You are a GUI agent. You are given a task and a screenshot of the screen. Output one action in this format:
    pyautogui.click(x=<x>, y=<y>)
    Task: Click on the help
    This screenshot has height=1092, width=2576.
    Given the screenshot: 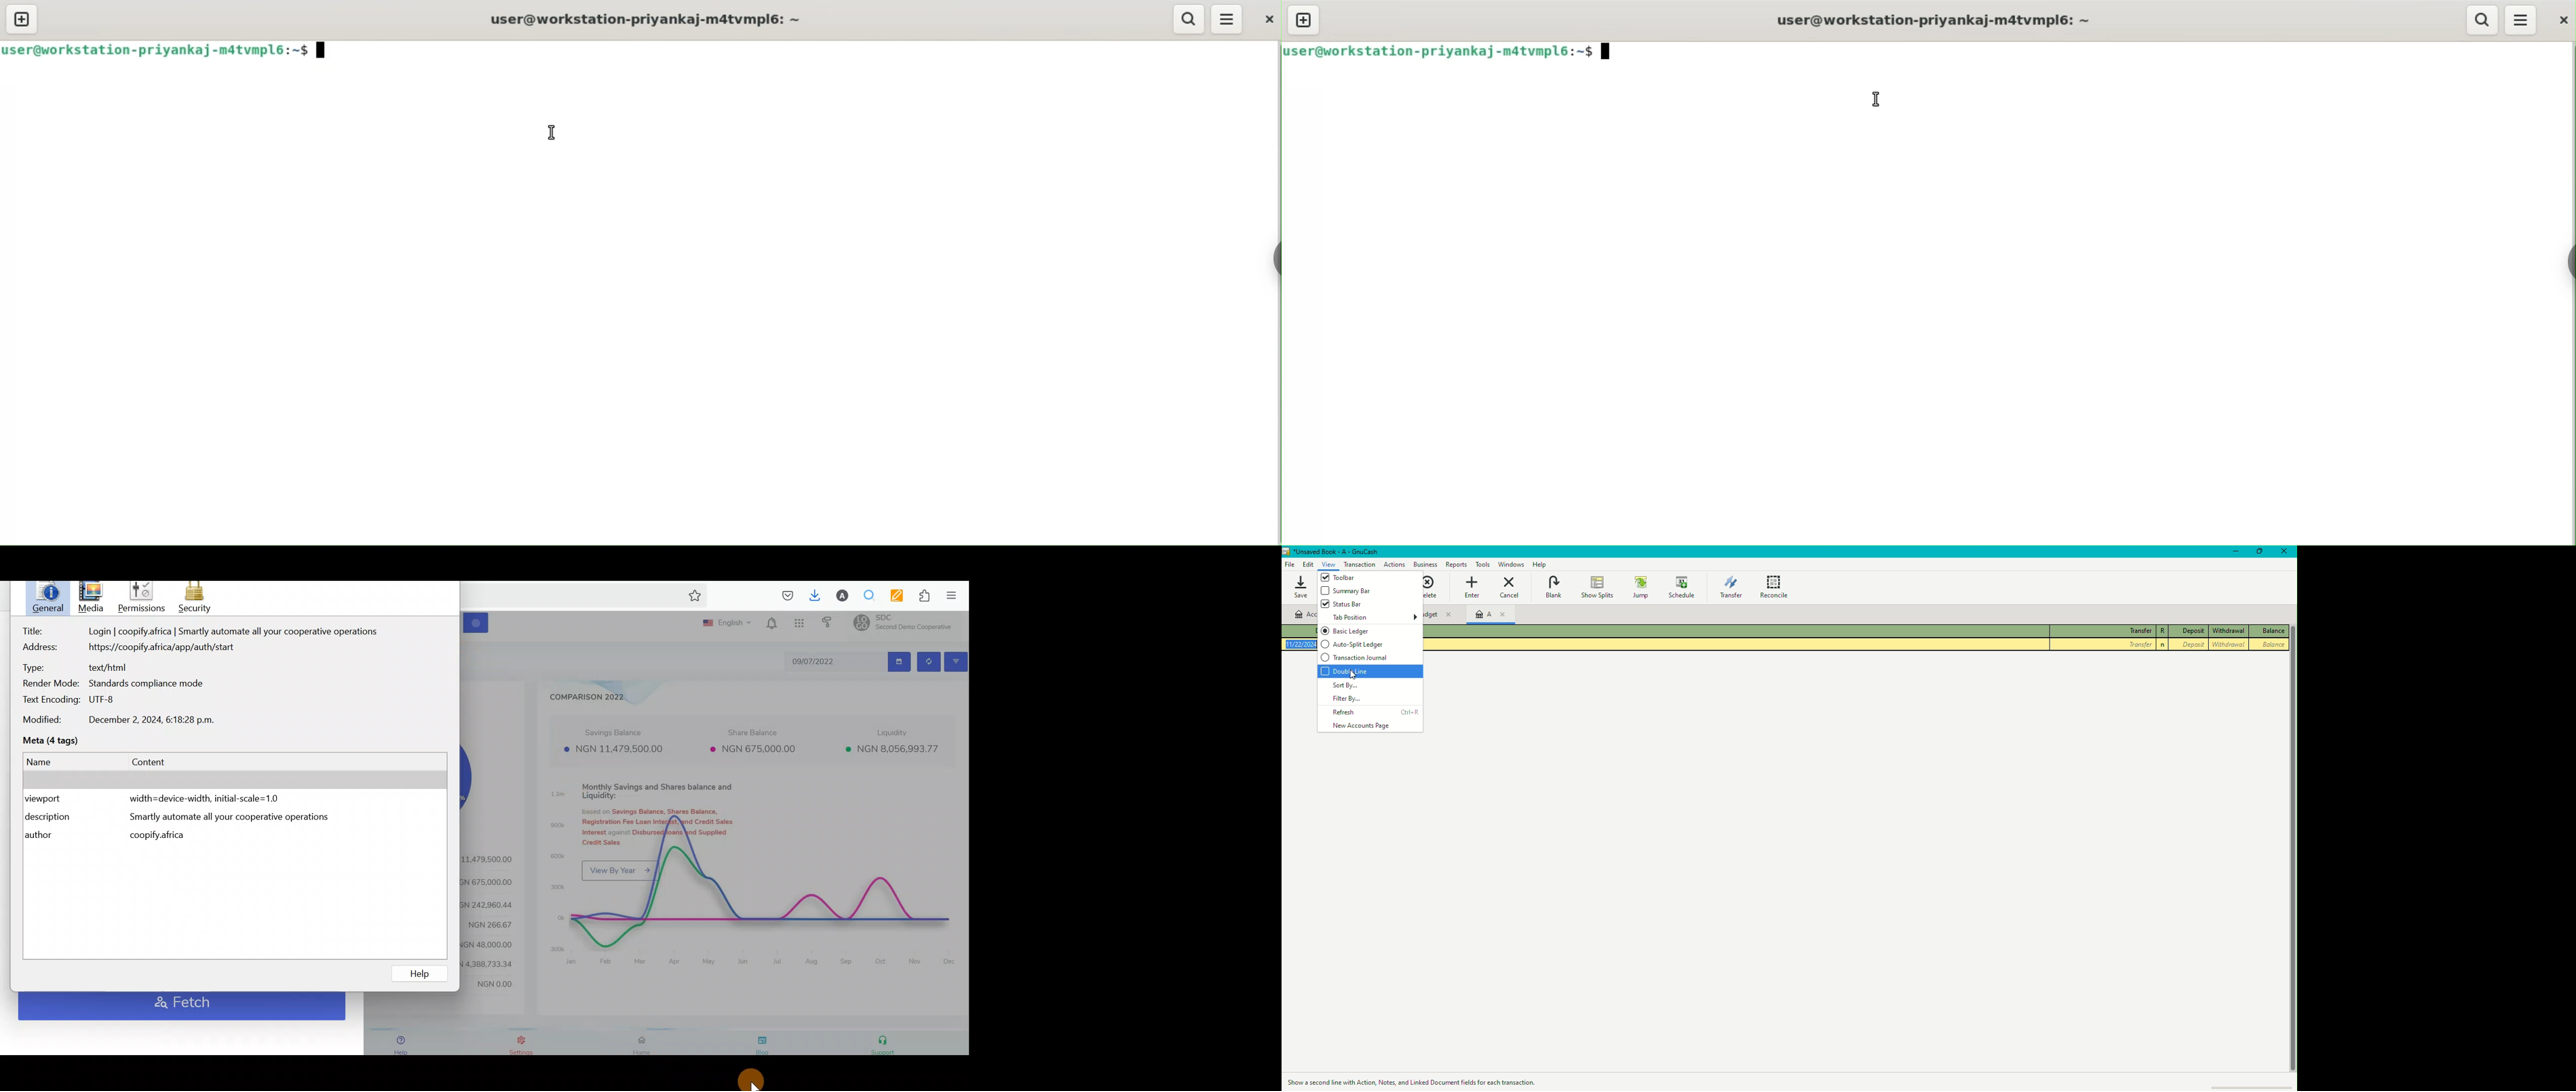 What is the action you would take?
    pyautogui.click(x=408, y=973)
    